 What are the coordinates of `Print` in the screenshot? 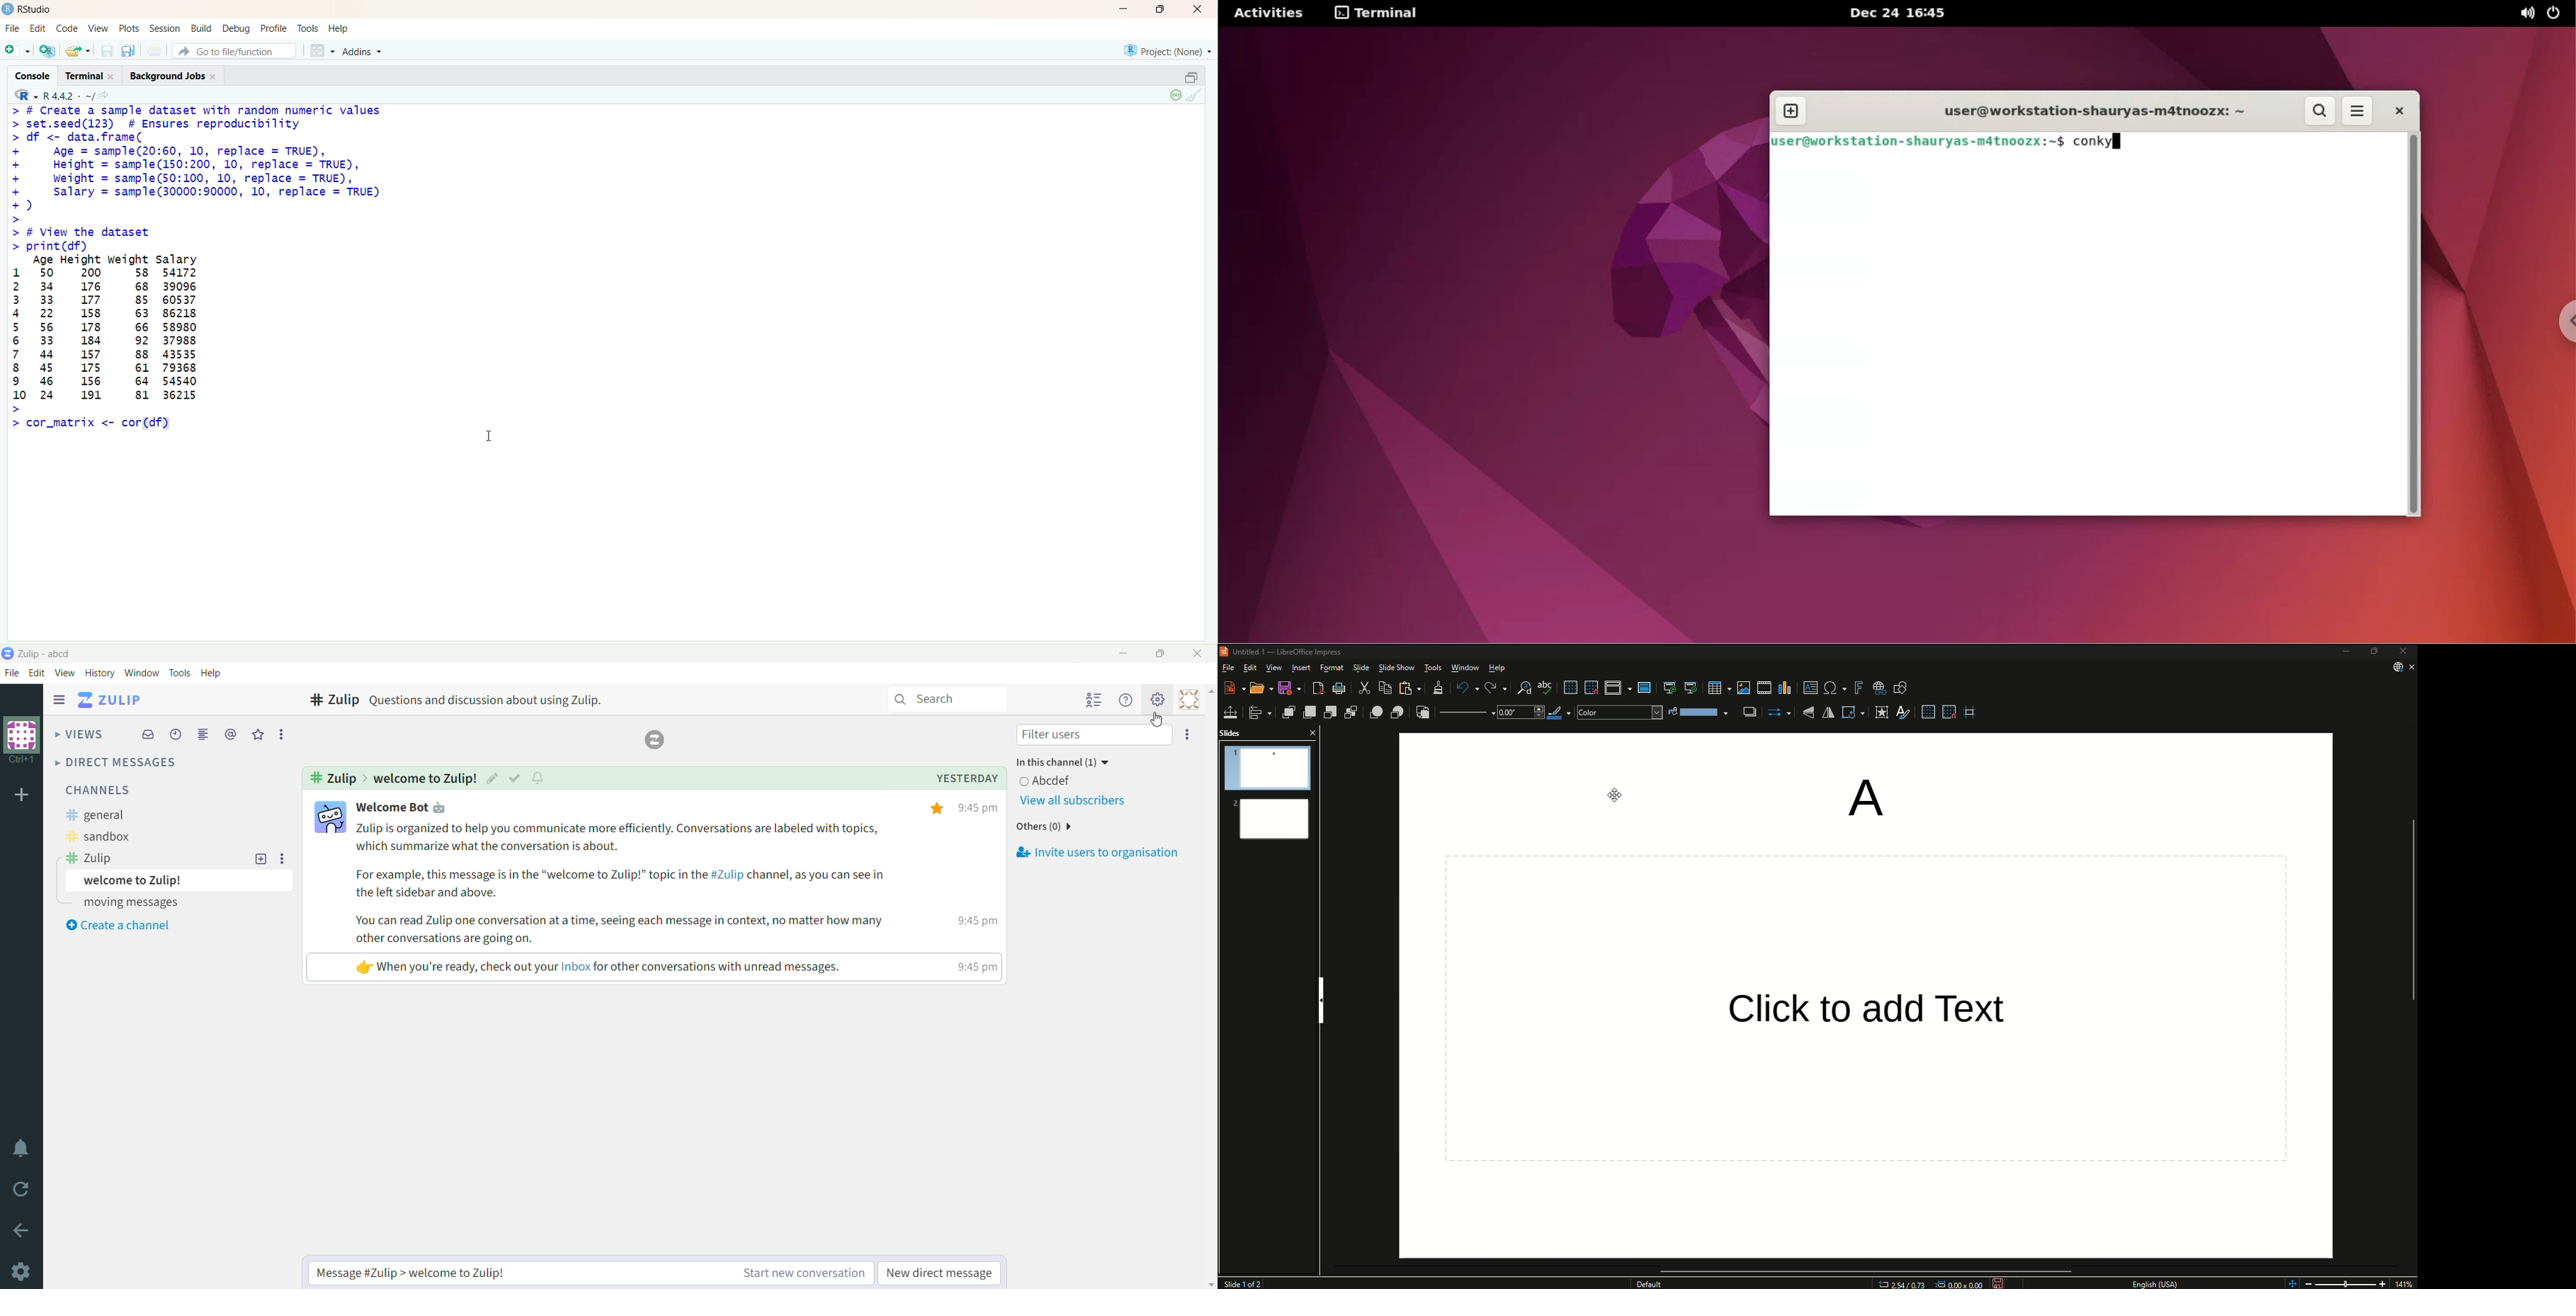 It's located at (1339, 688).